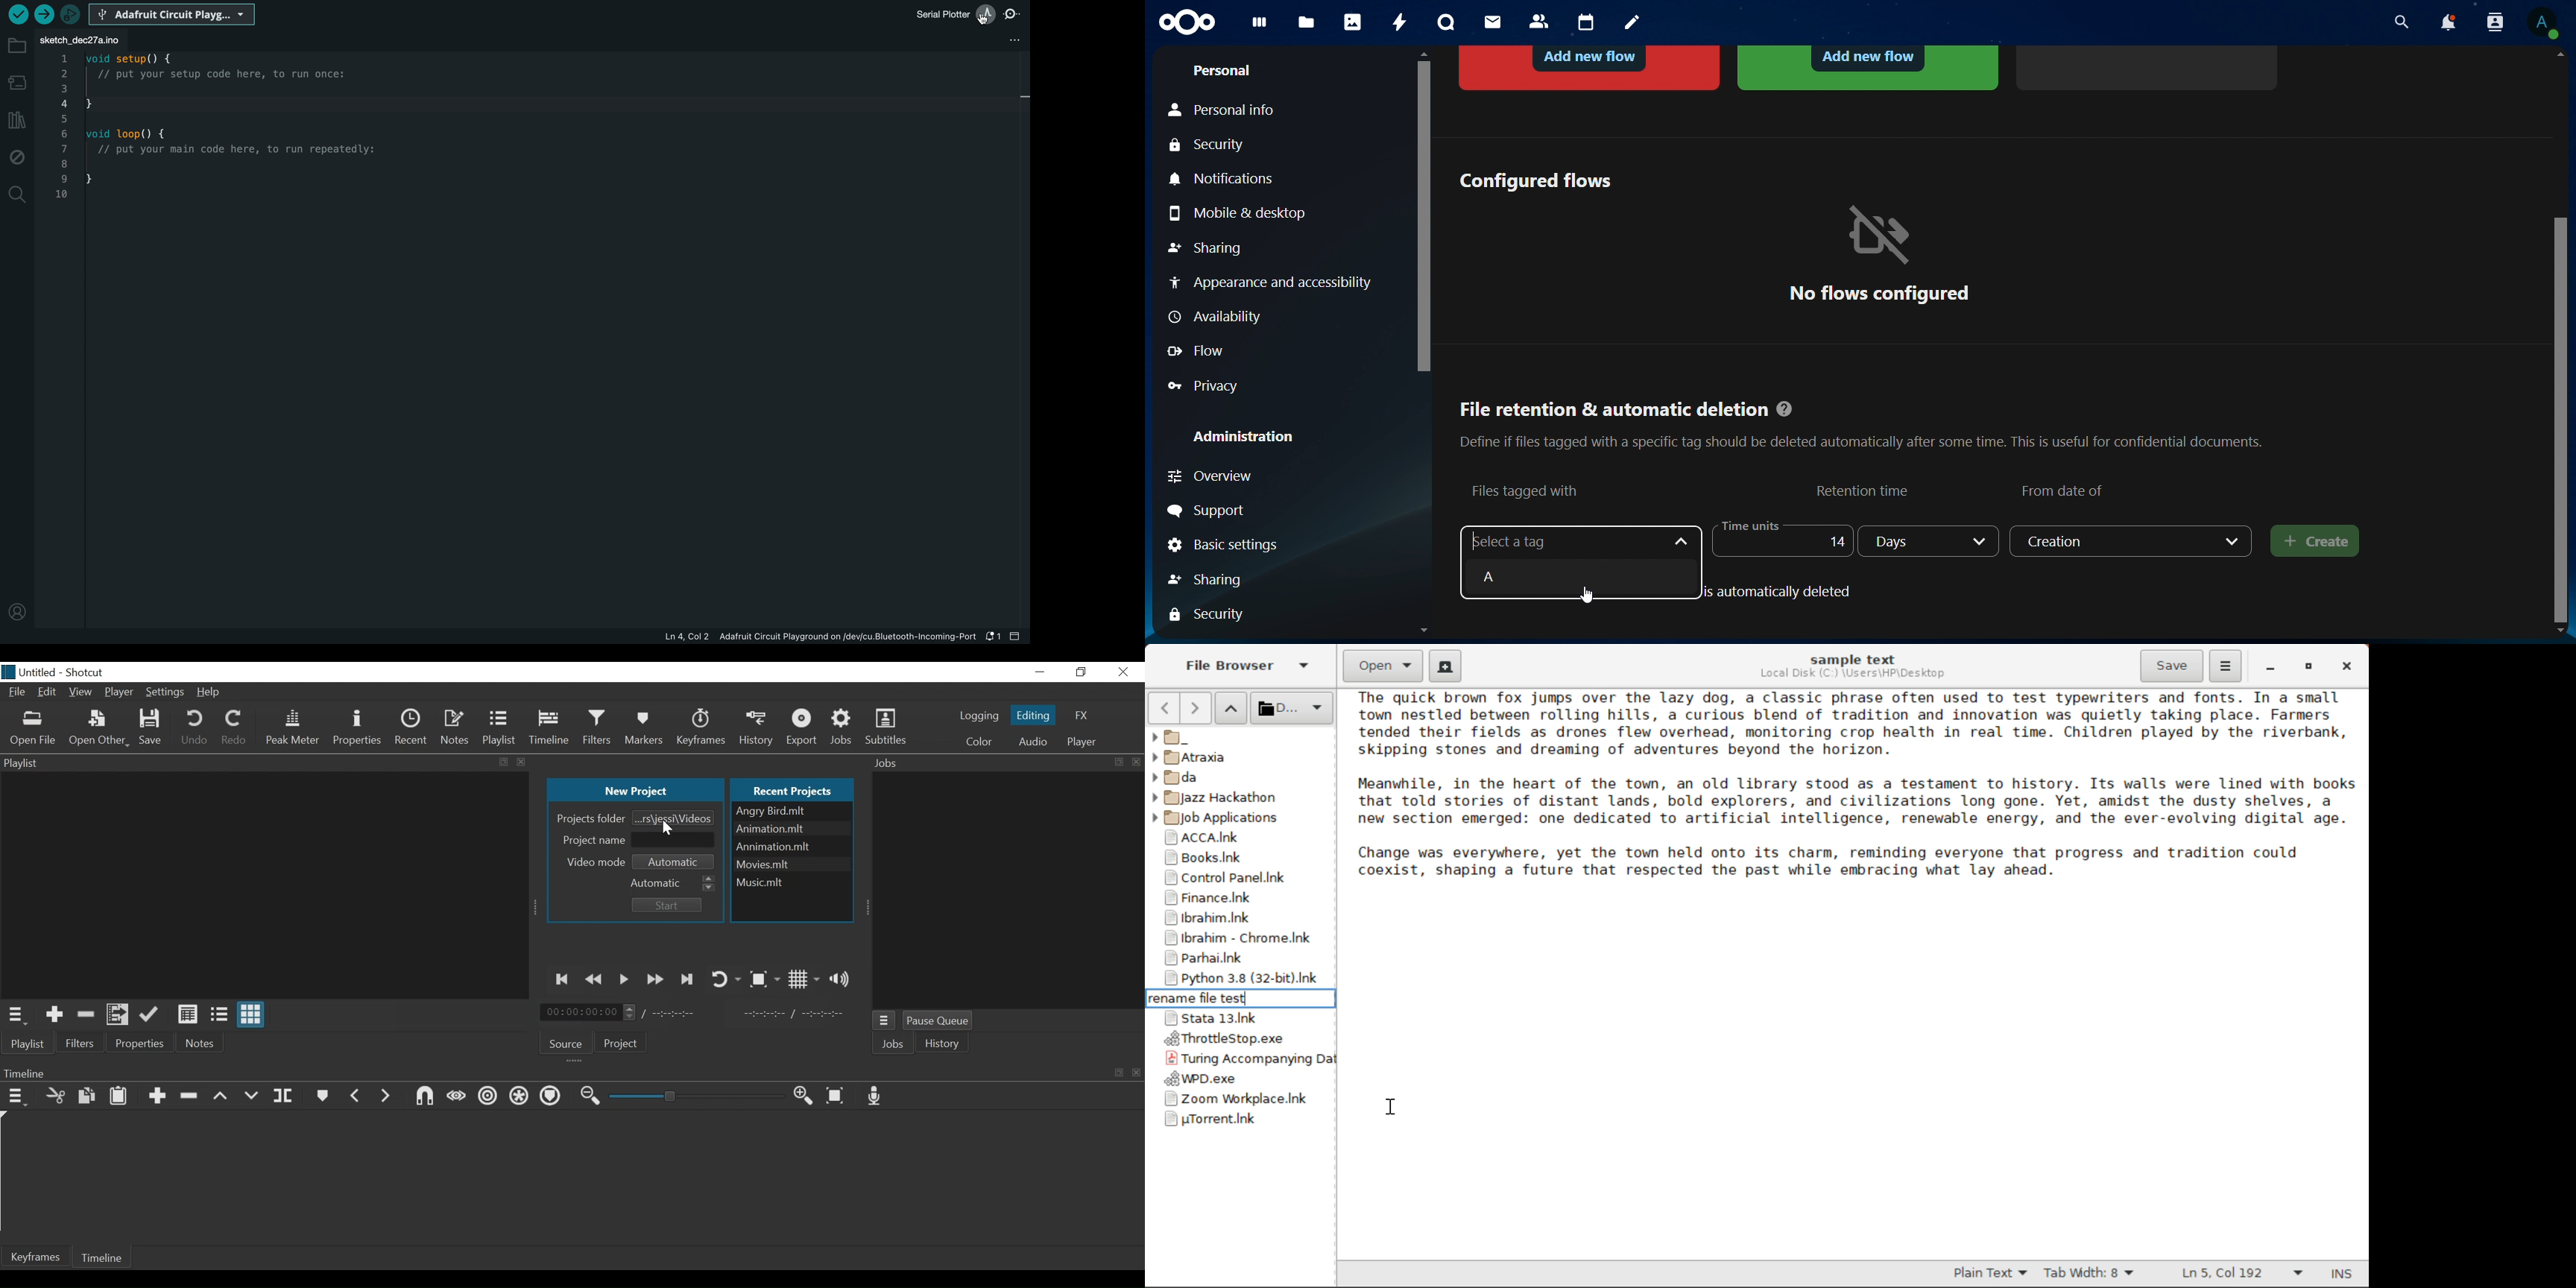  I want to click on Stata 13 Application Shortcut, so click(1240, 1020).